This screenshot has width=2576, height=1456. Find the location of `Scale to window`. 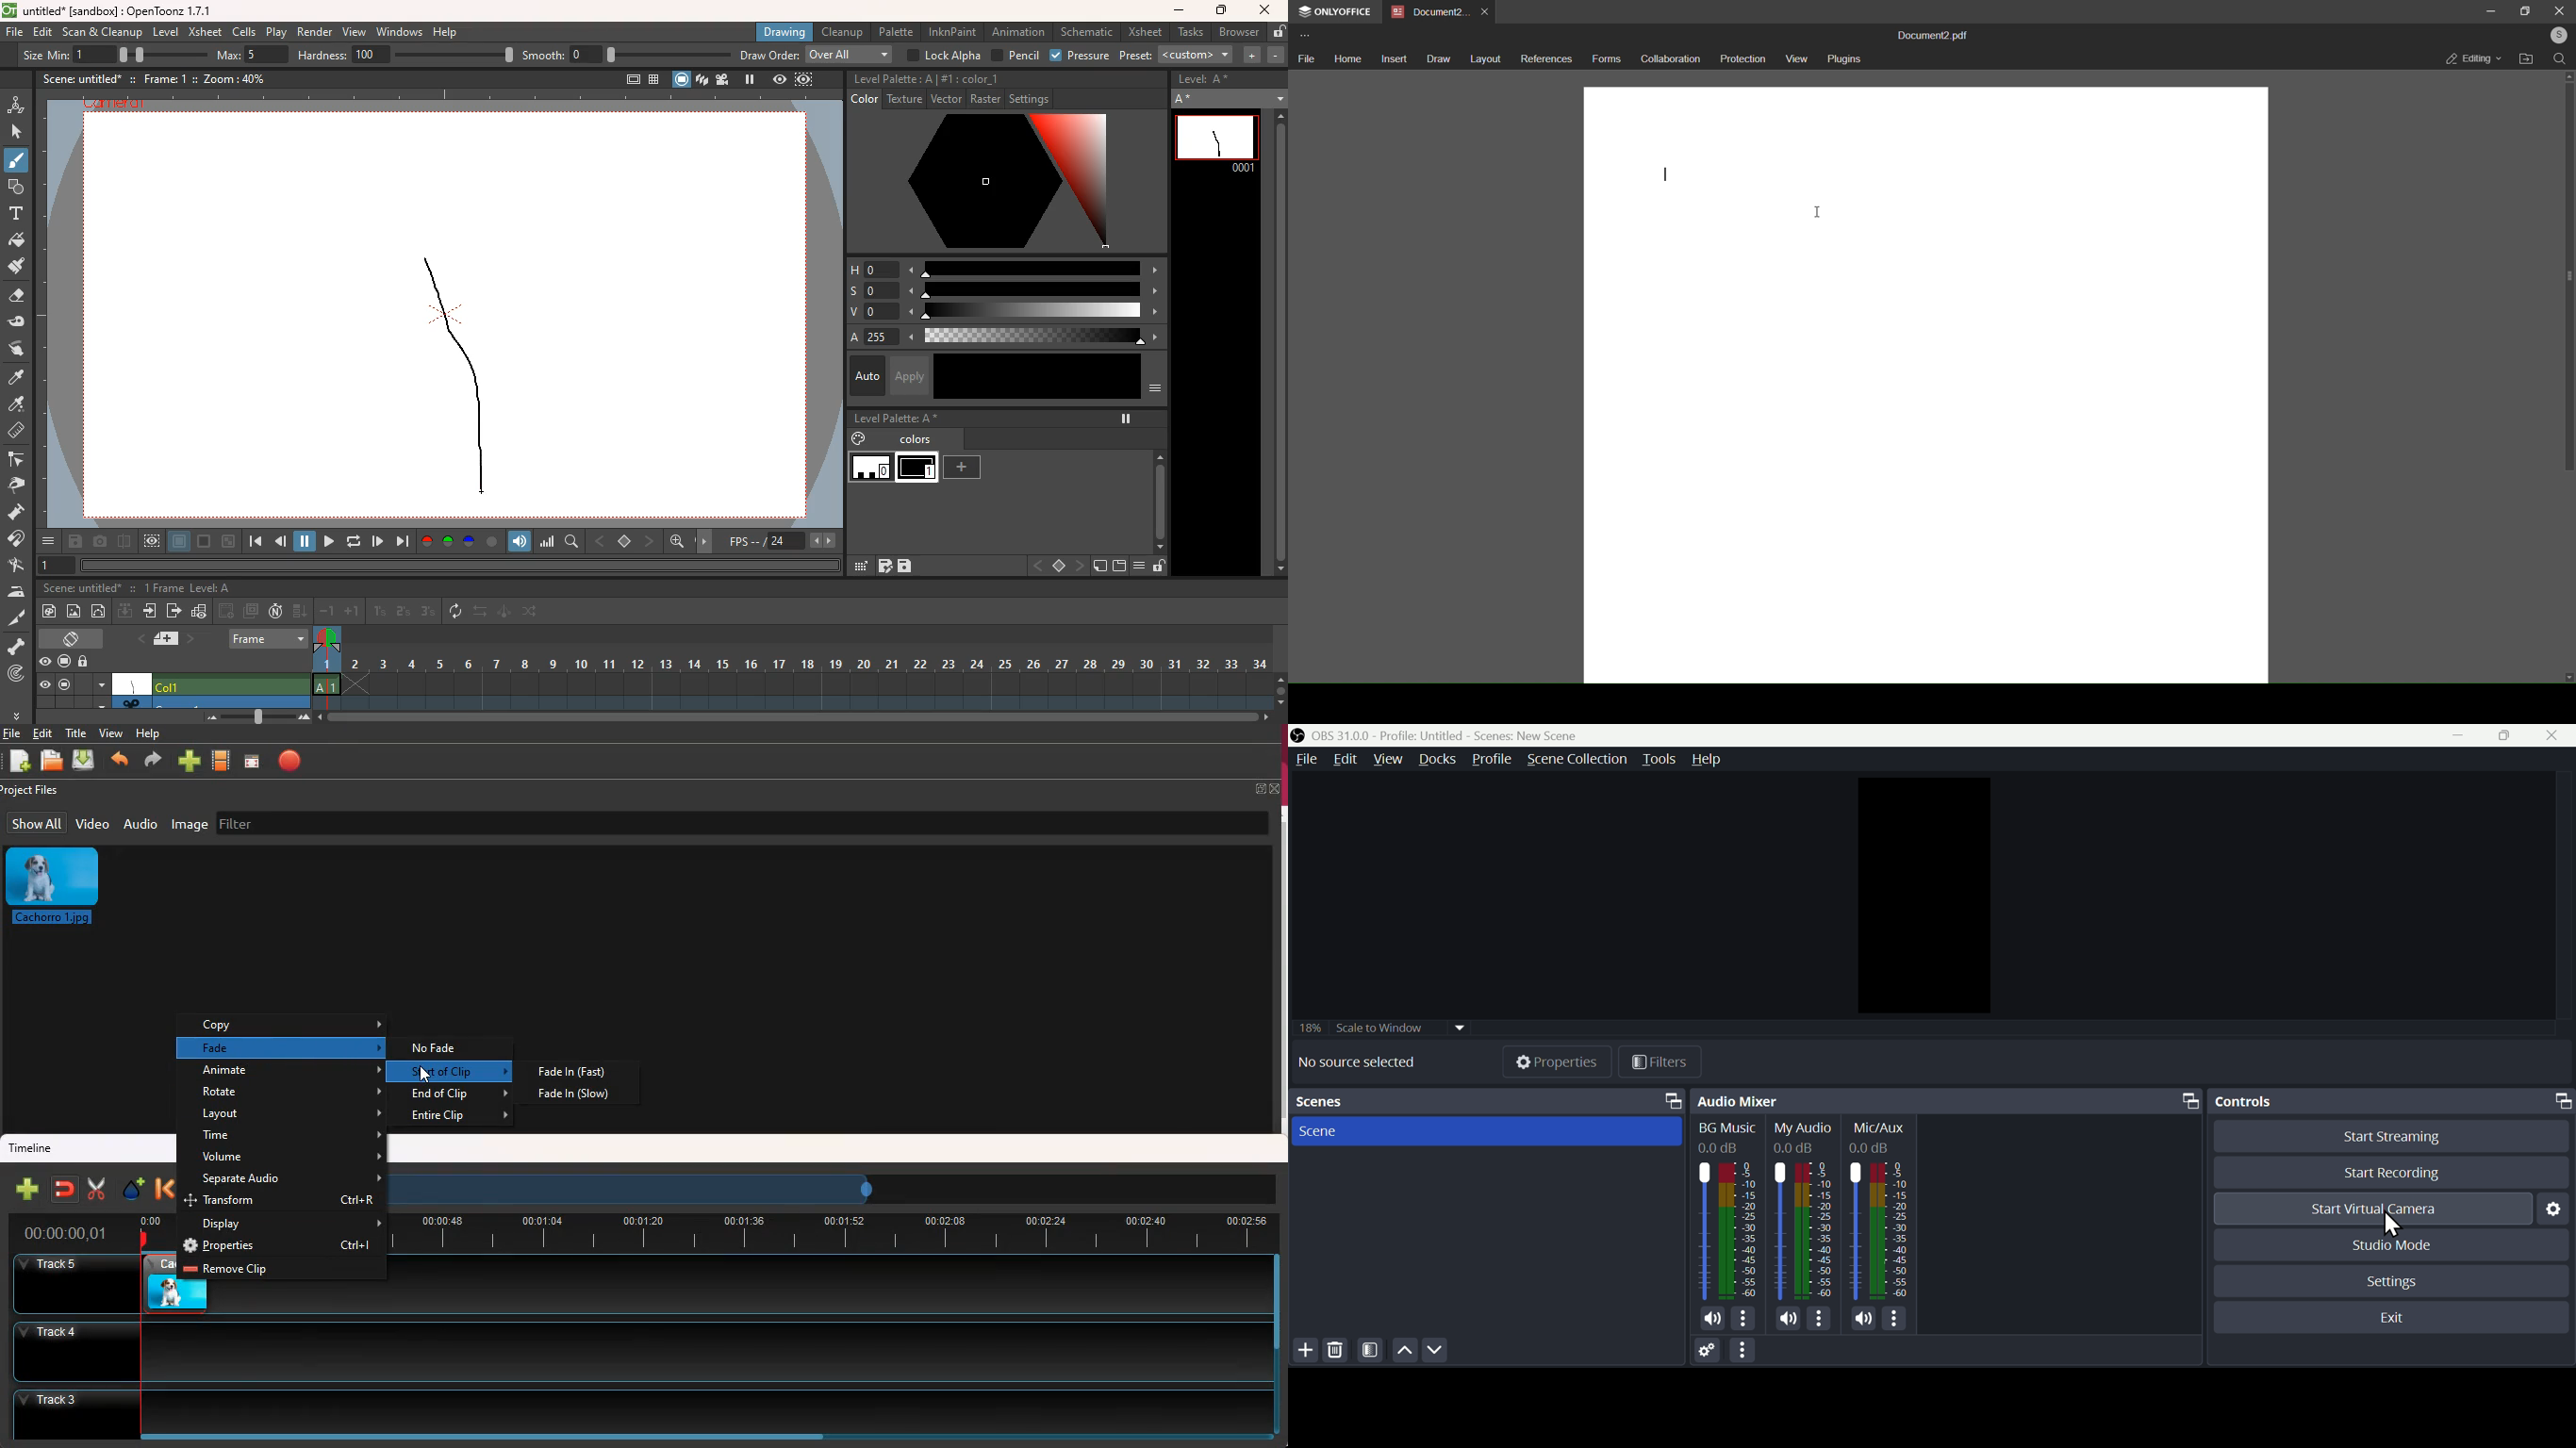

Scale to window is located at coordinates (1389, 1026).